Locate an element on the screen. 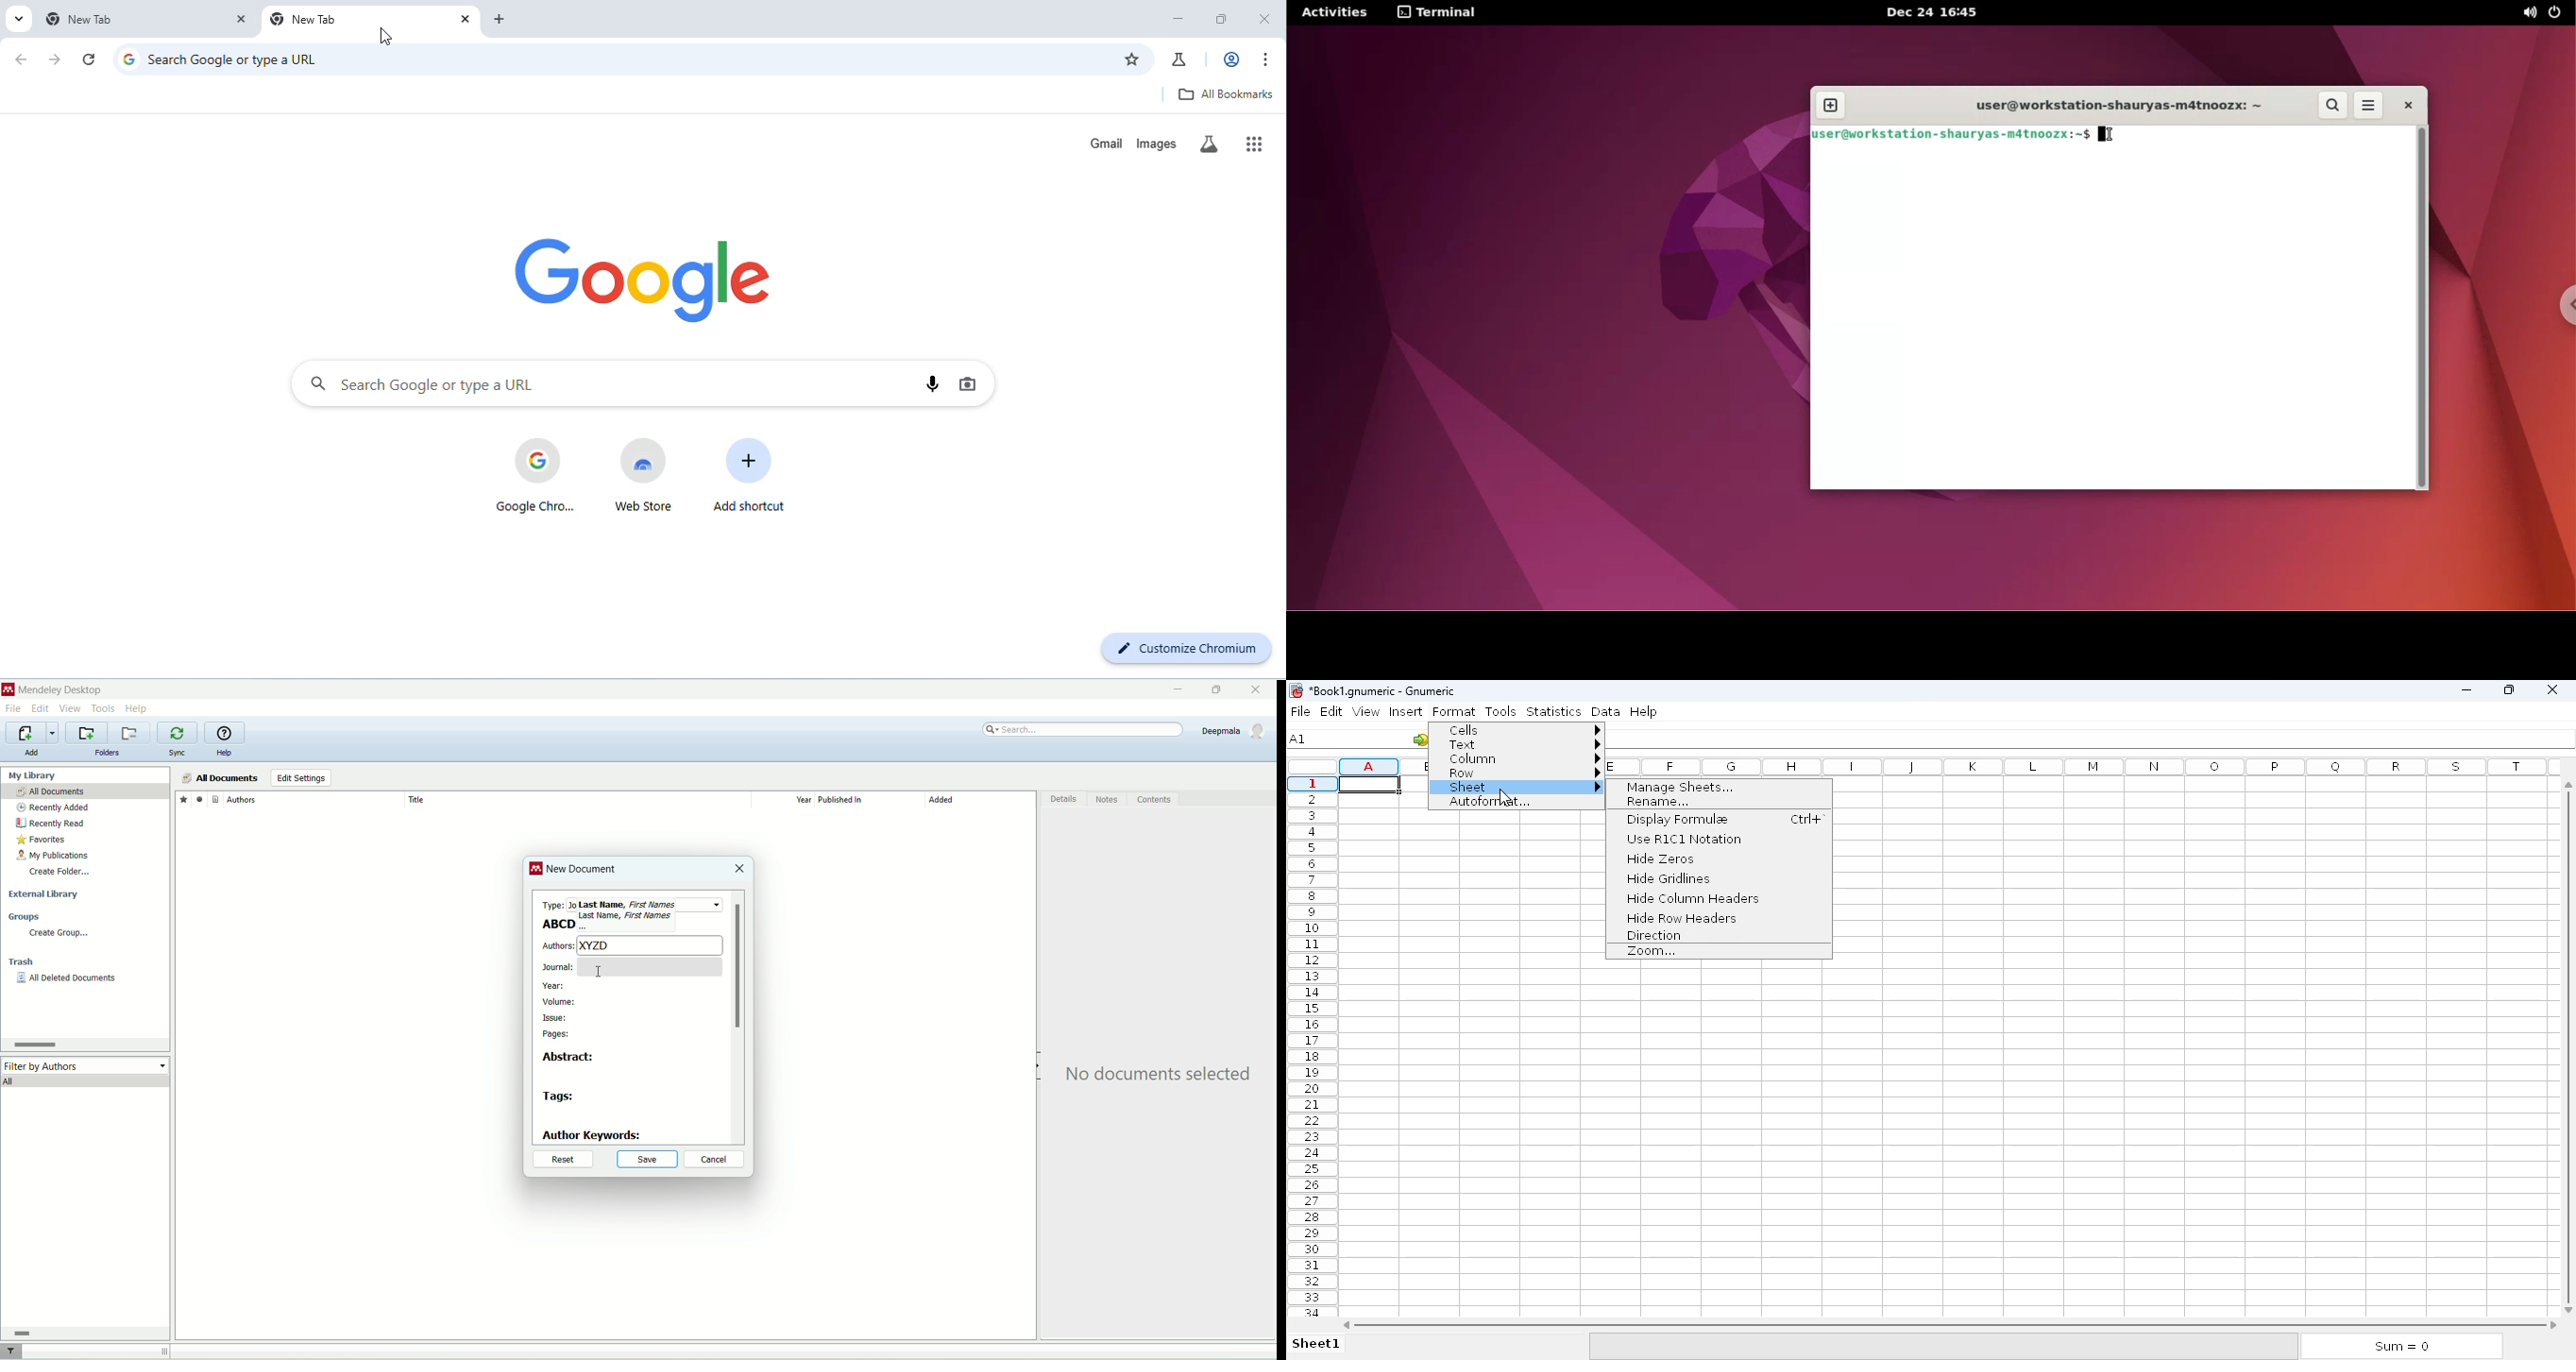 The height and width of the screenshot is (1372, 2576). save is located at coordinates (648, 1158).